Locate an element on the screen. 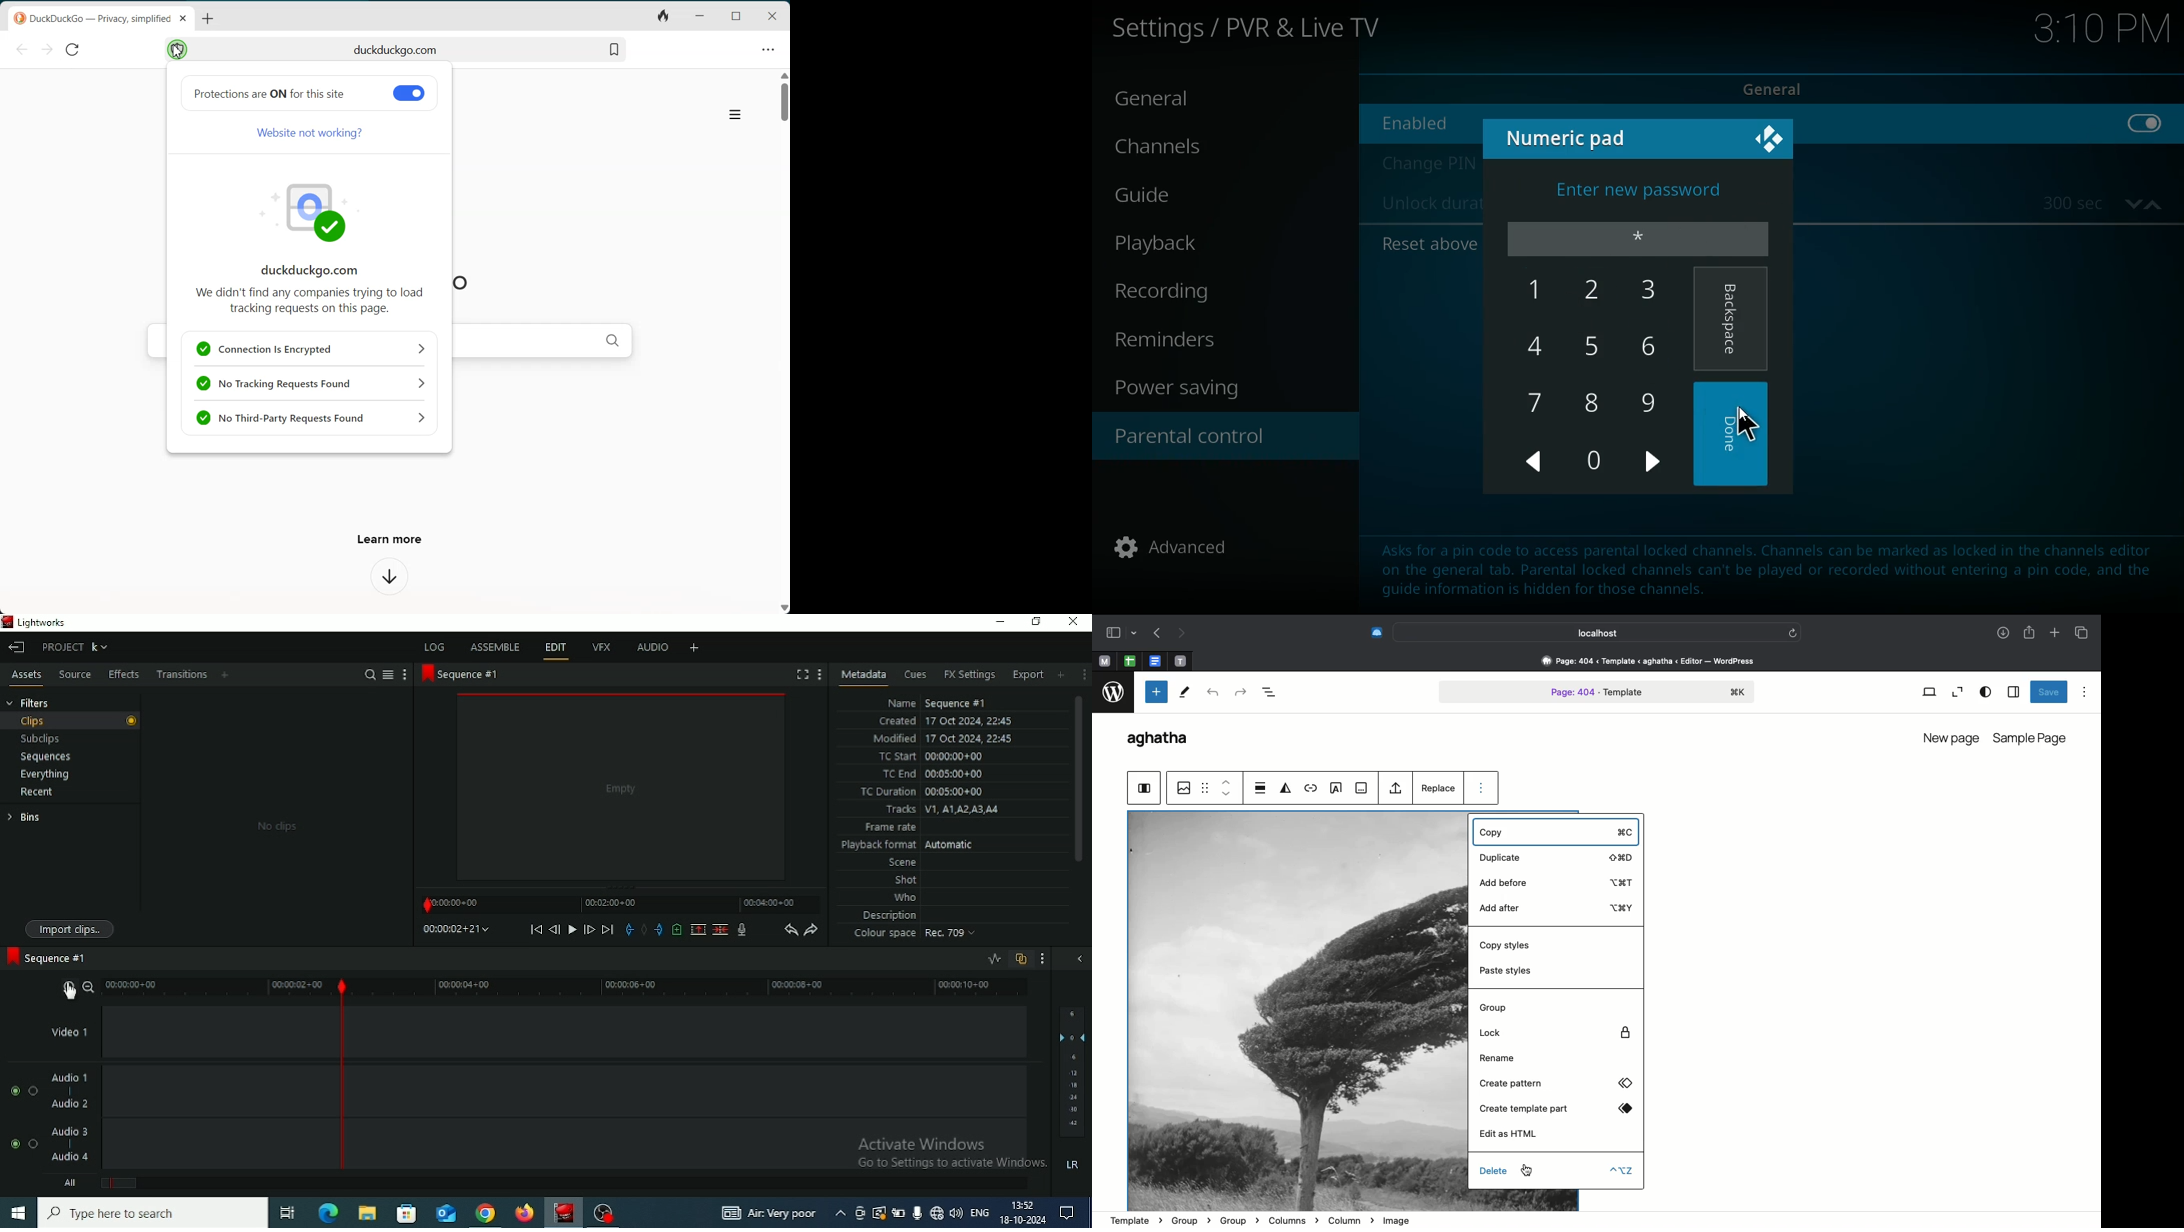  open tab is located at coordinates (1104, 662).